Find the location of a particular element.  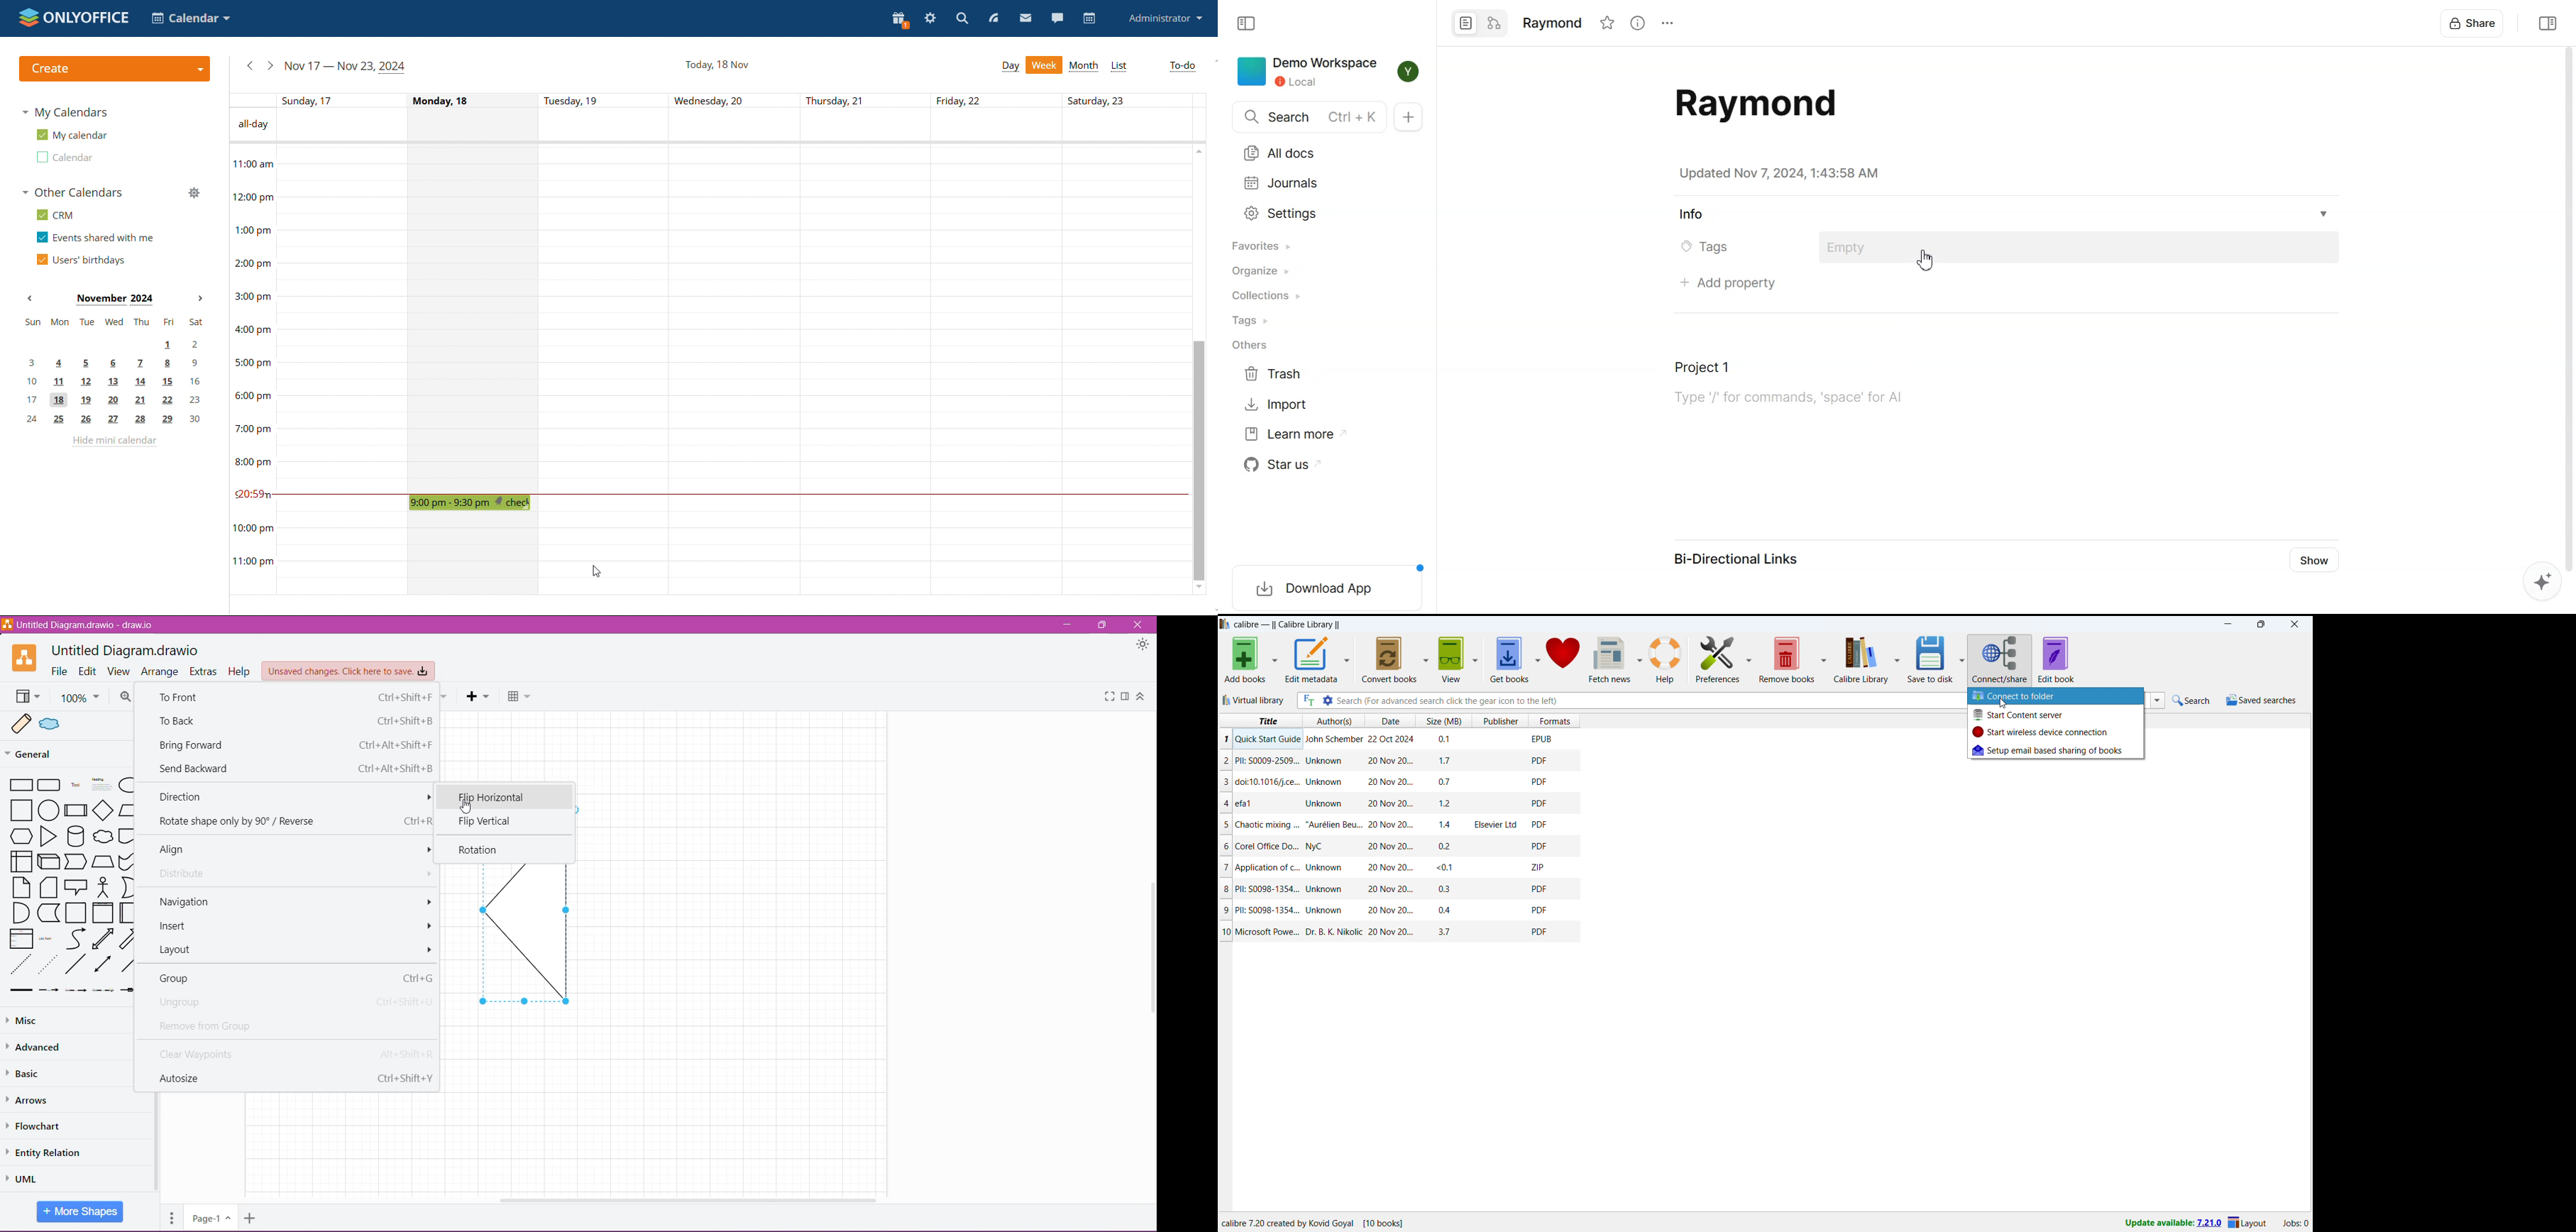

Help is located at coordinates (239, 671).